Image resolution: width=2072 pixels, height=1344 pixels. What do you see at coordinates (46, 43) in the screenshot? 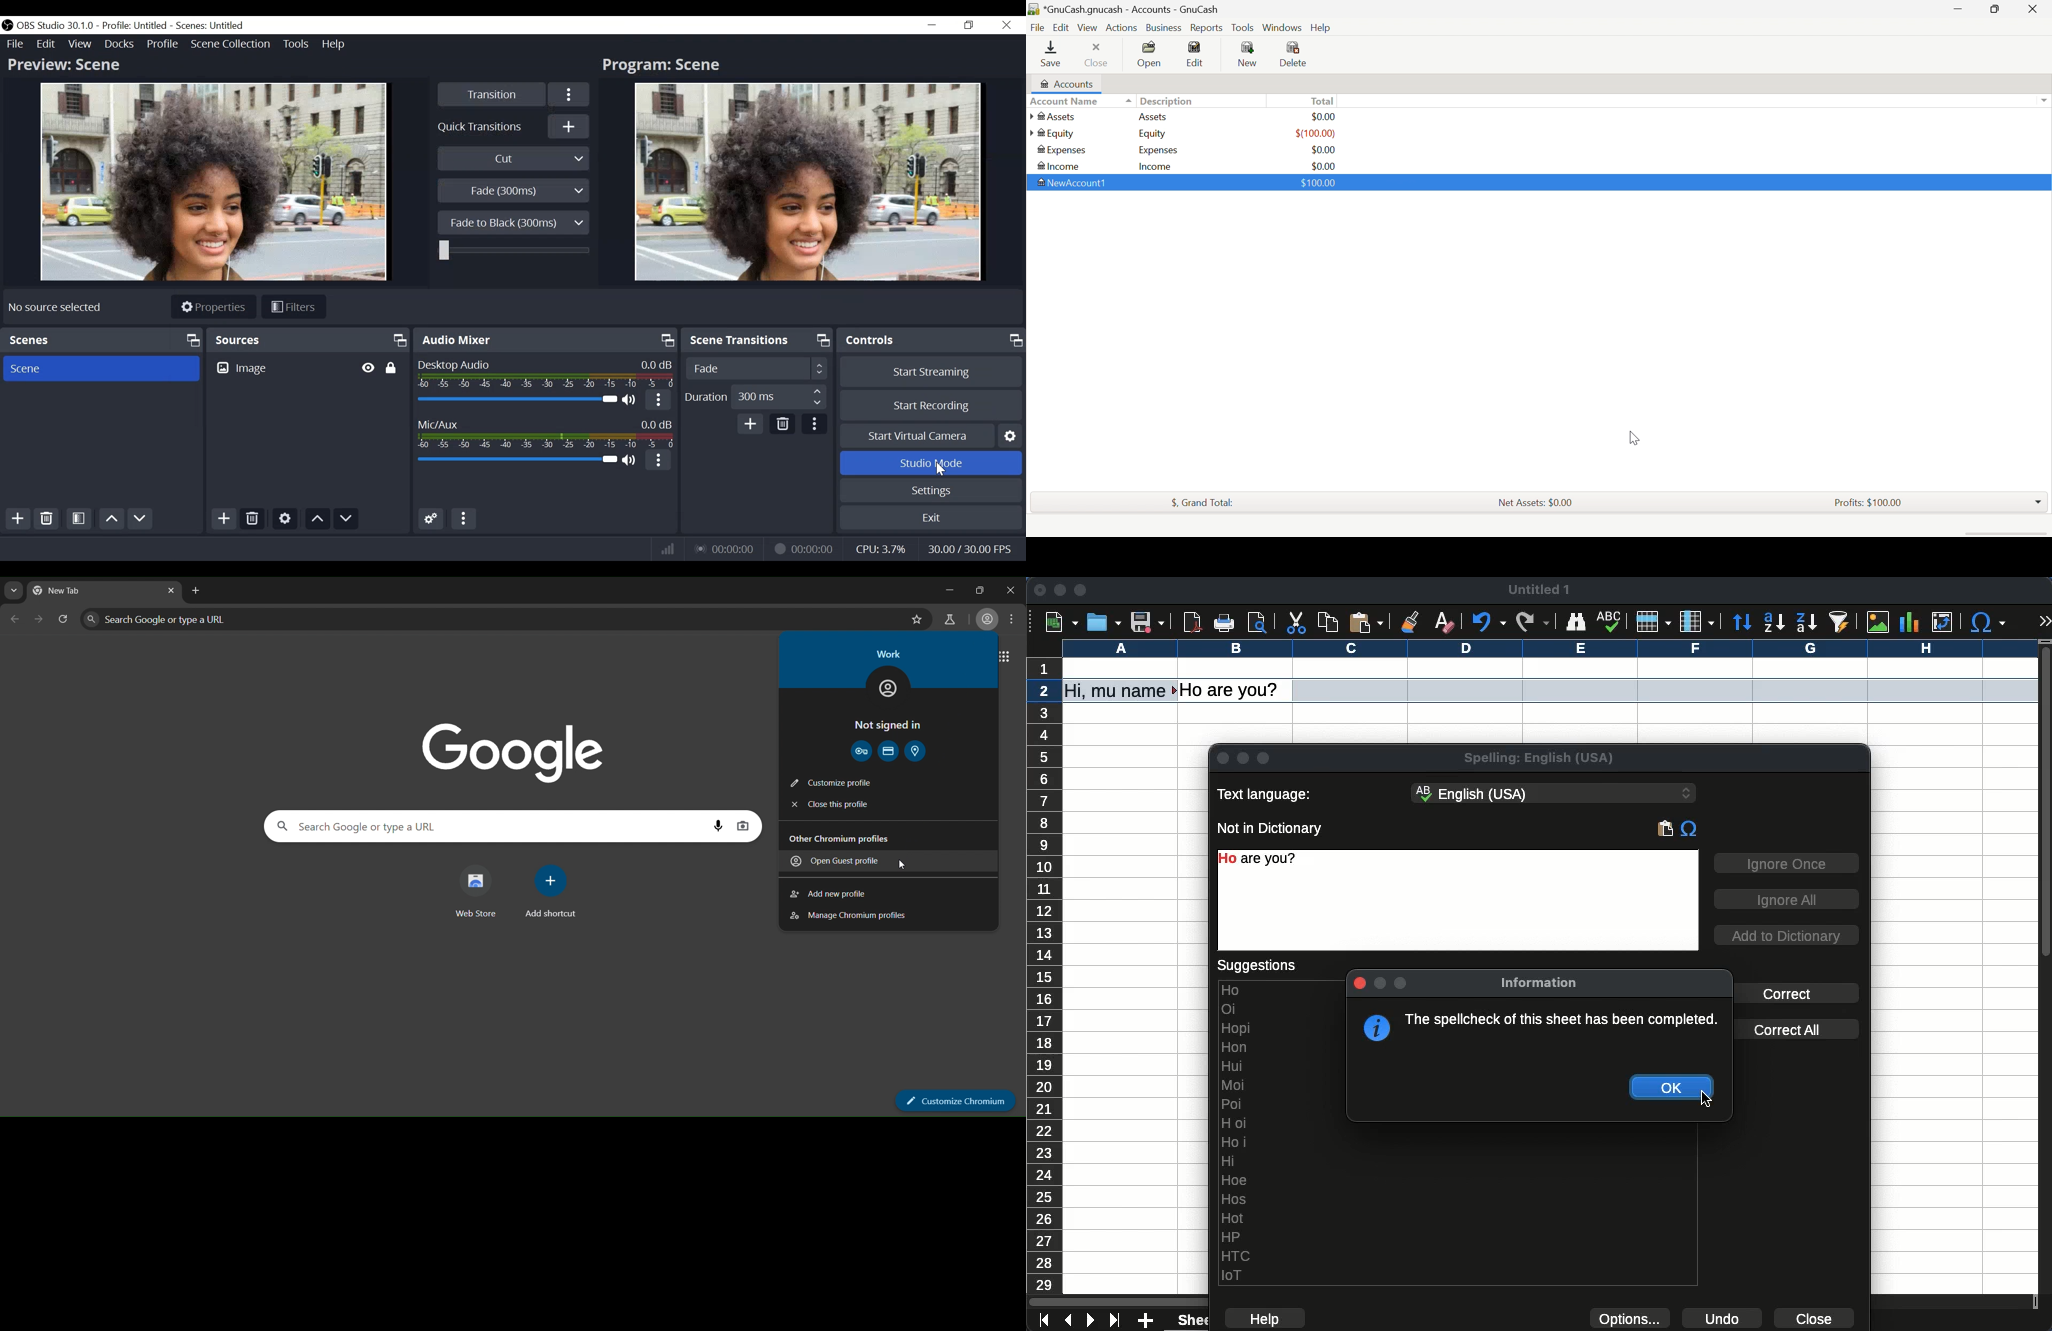
I see `Edit` at bounding box center [46, 43].